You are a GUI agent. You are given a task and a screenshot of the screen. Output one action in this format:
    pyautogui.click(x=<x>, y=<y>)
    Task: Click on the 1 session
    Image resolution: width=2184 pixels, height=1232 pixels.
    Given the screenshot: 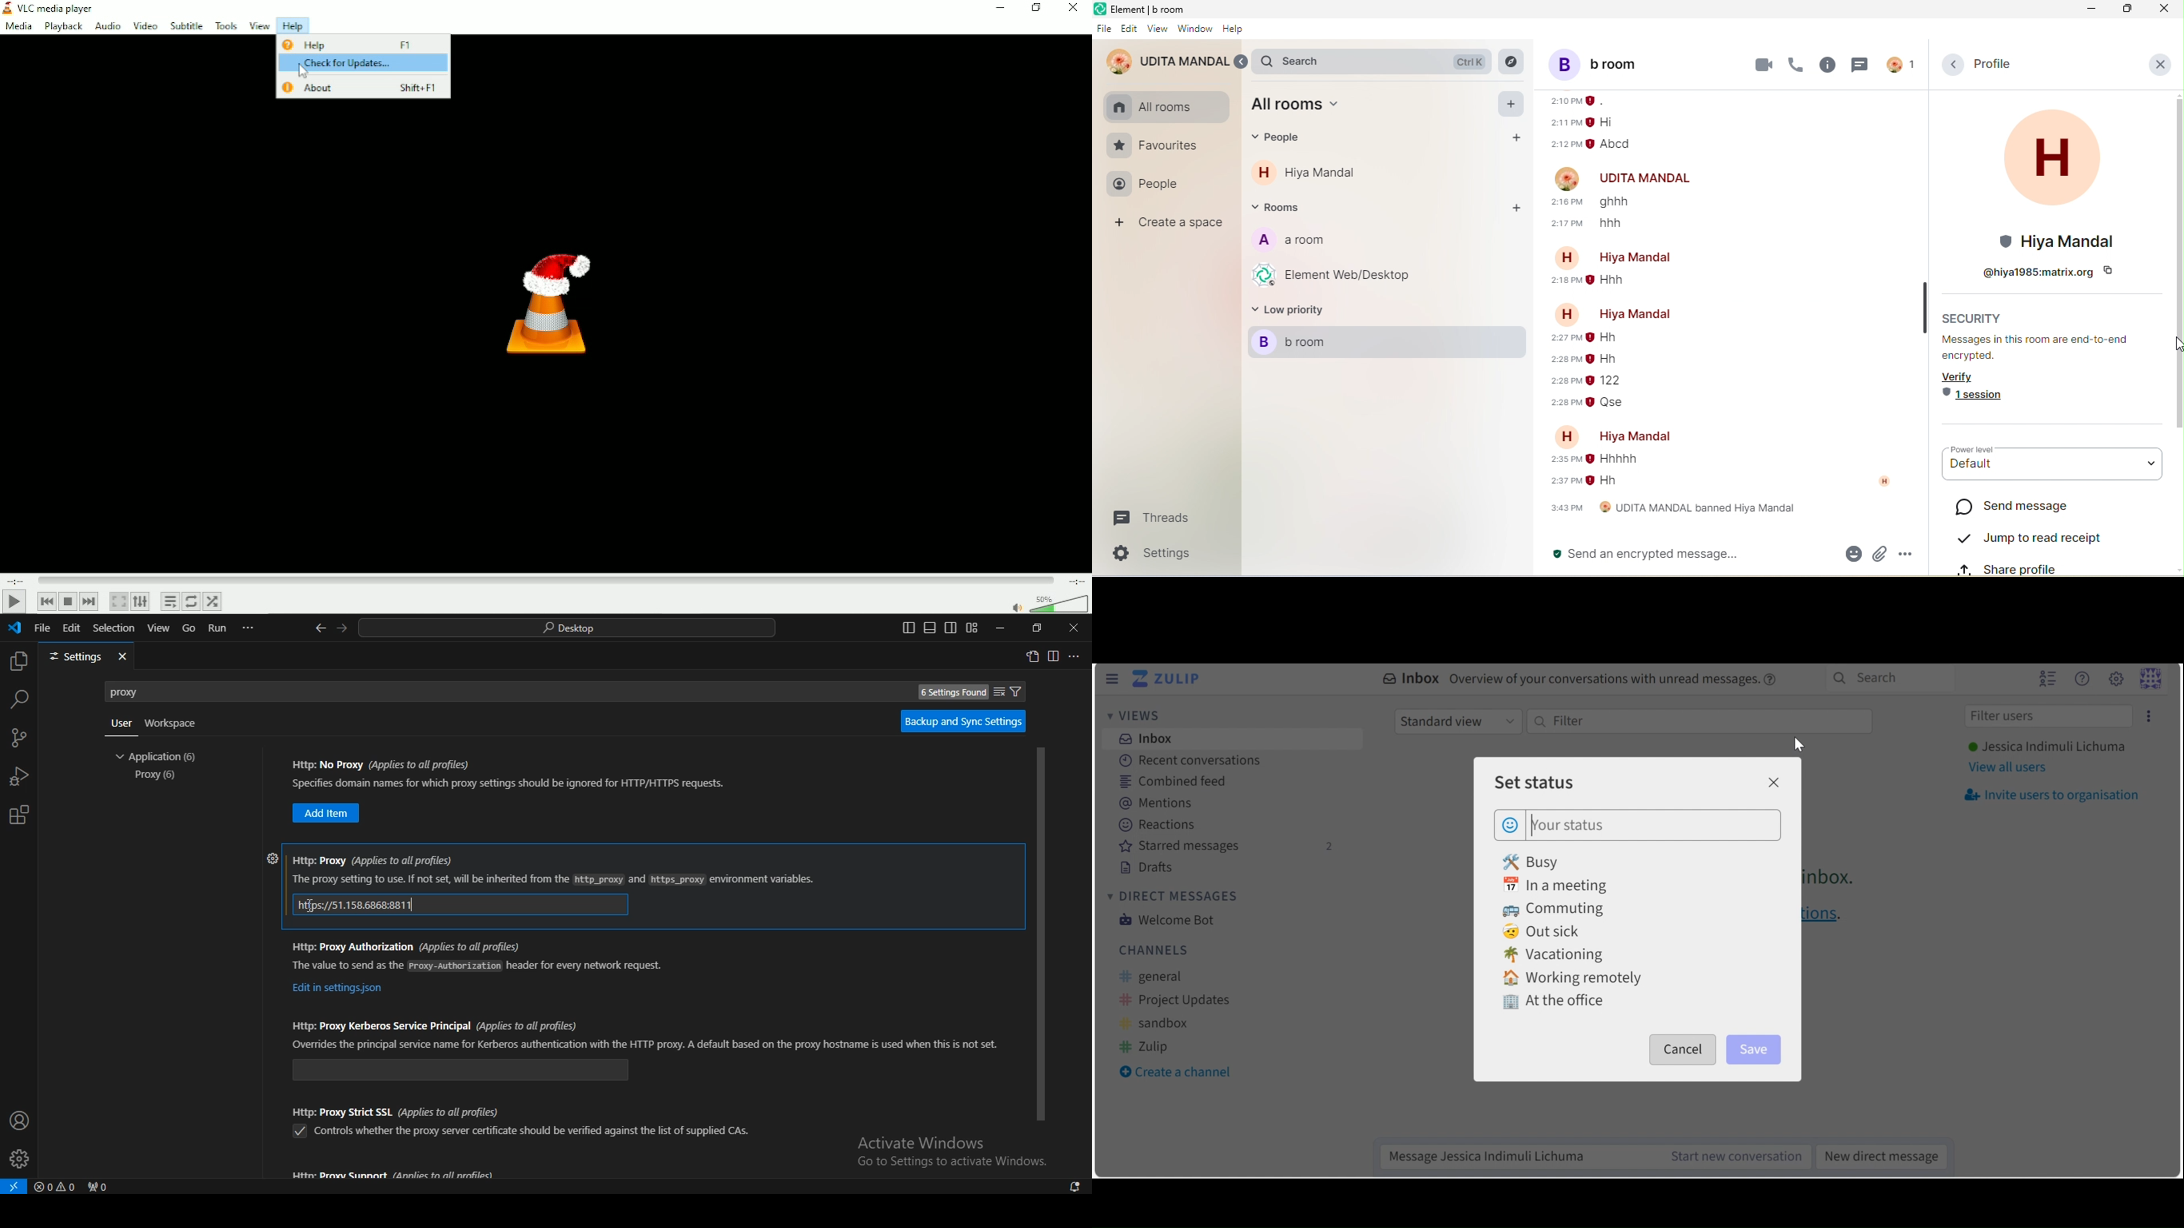 What is the action you would take?
    pyautogui.click(x=1971, y=397)
    